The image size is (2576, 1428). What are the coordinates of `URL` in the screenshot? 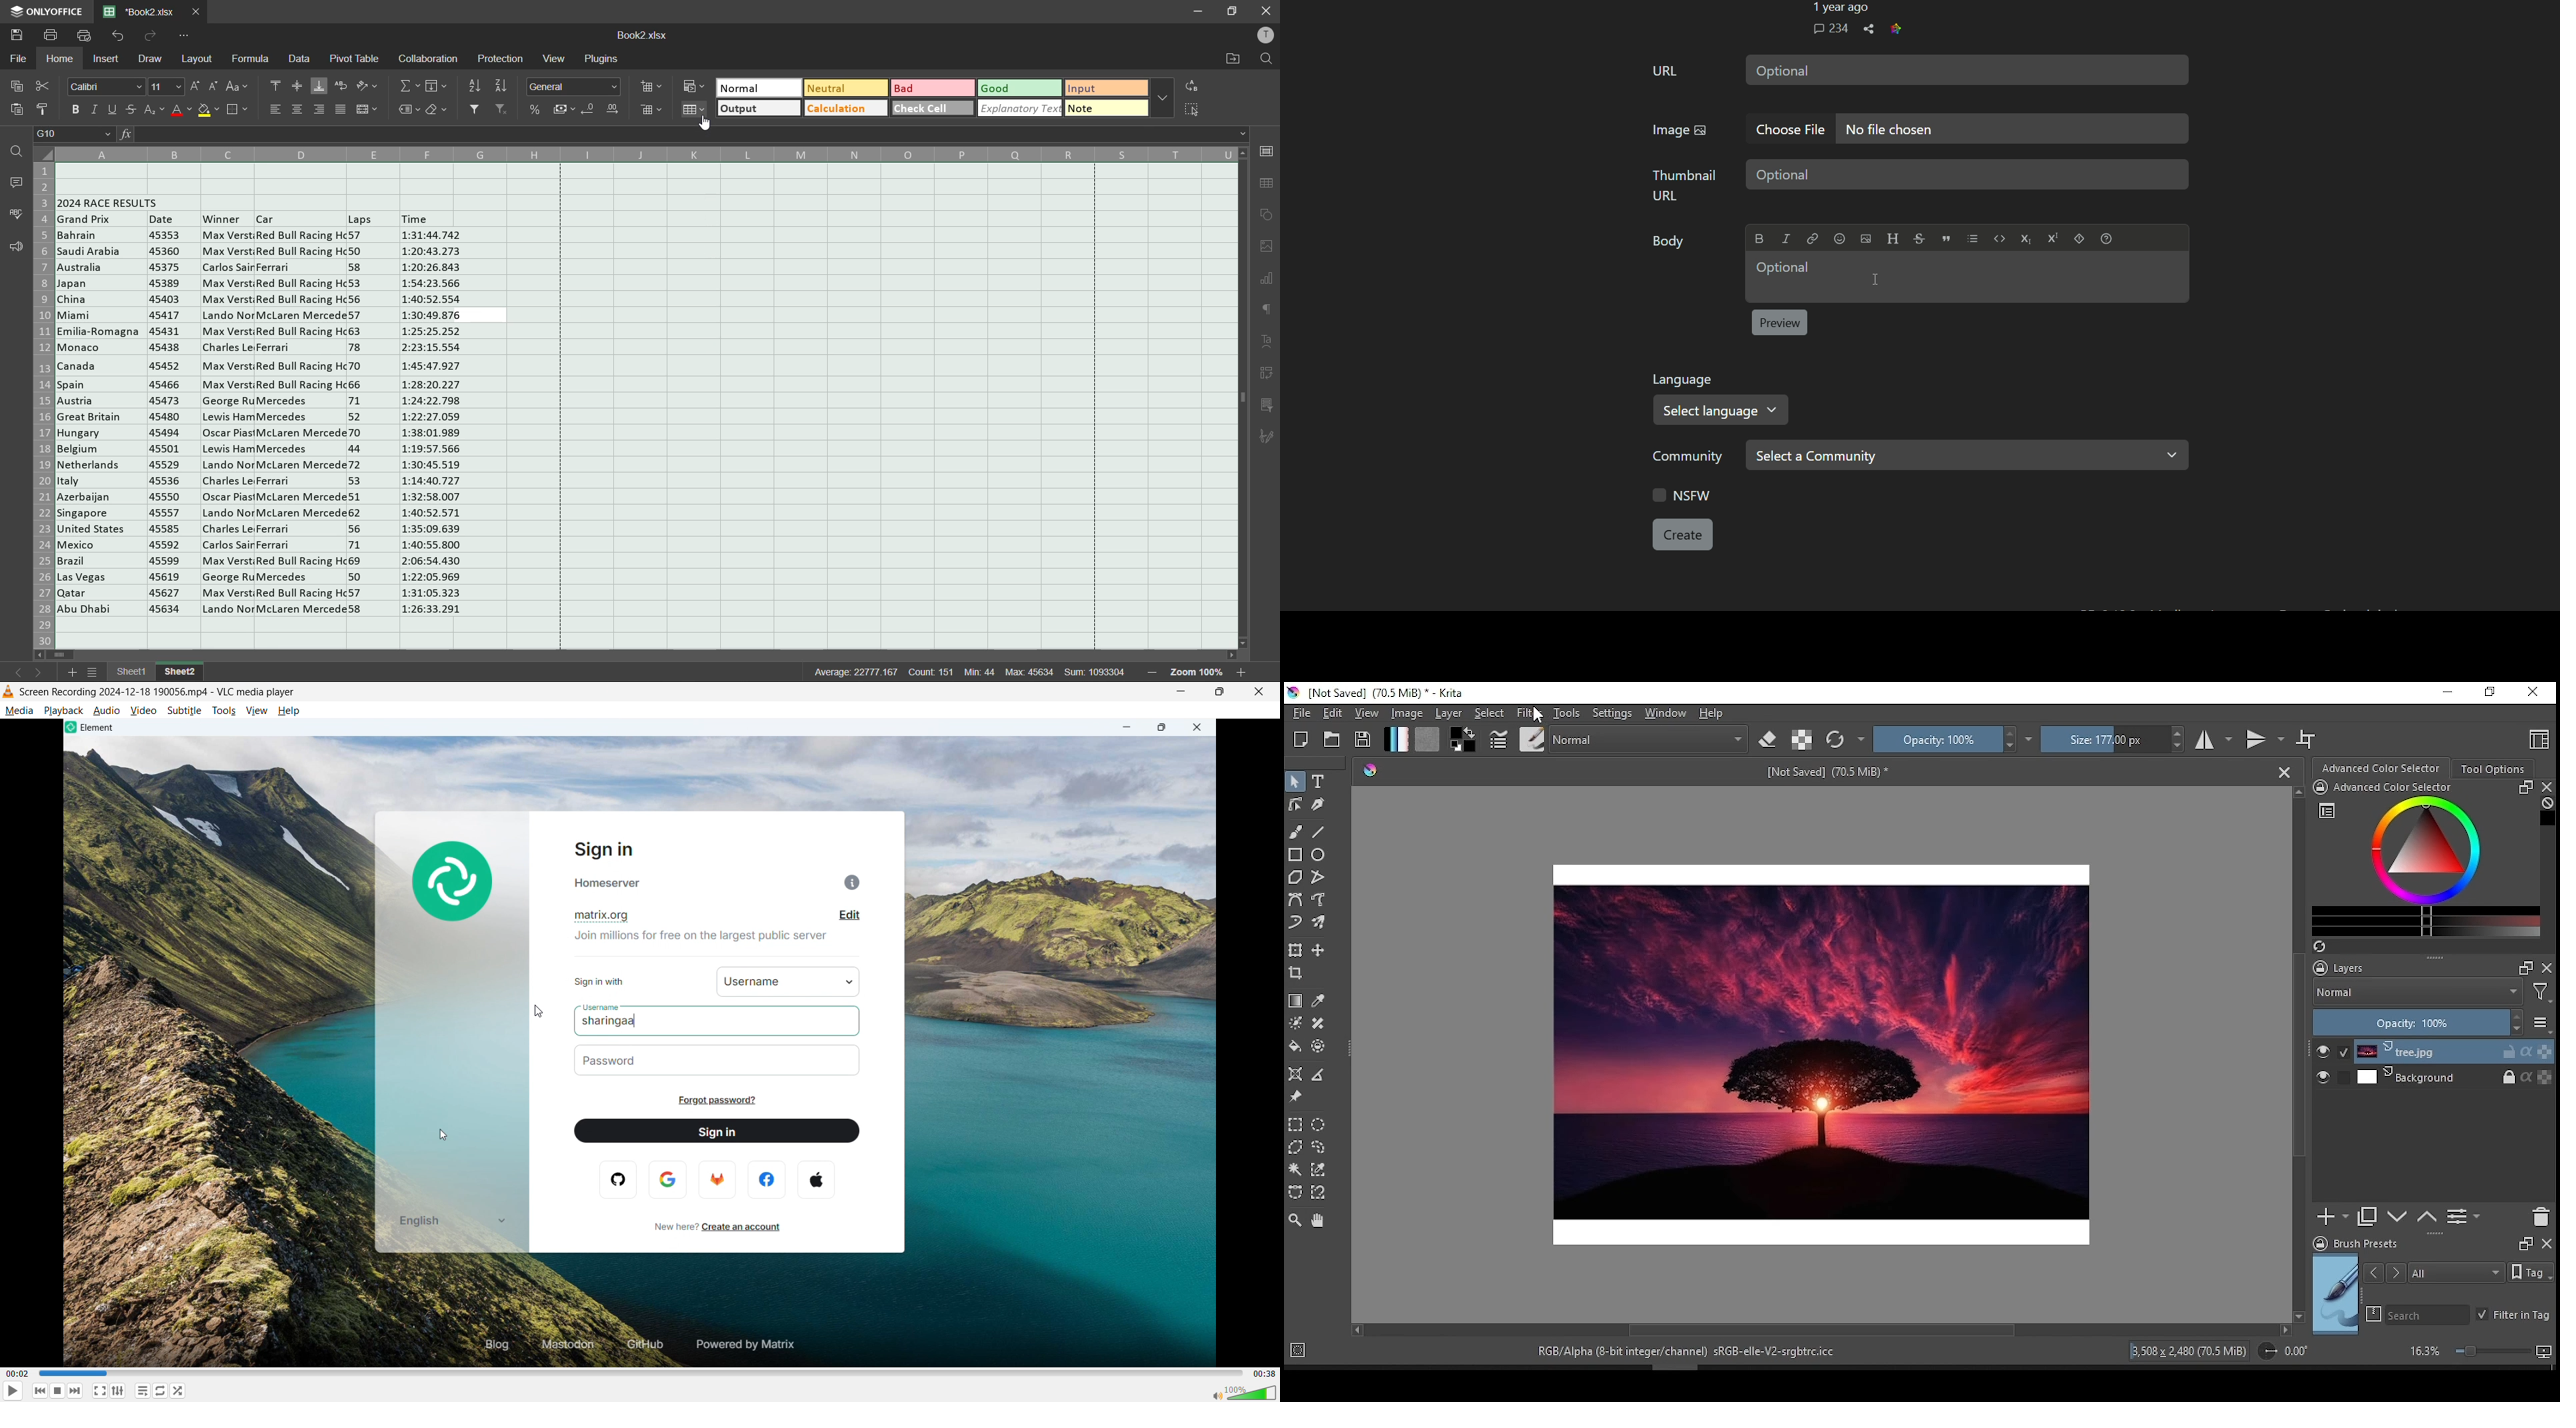 It's located at (1665, 70).